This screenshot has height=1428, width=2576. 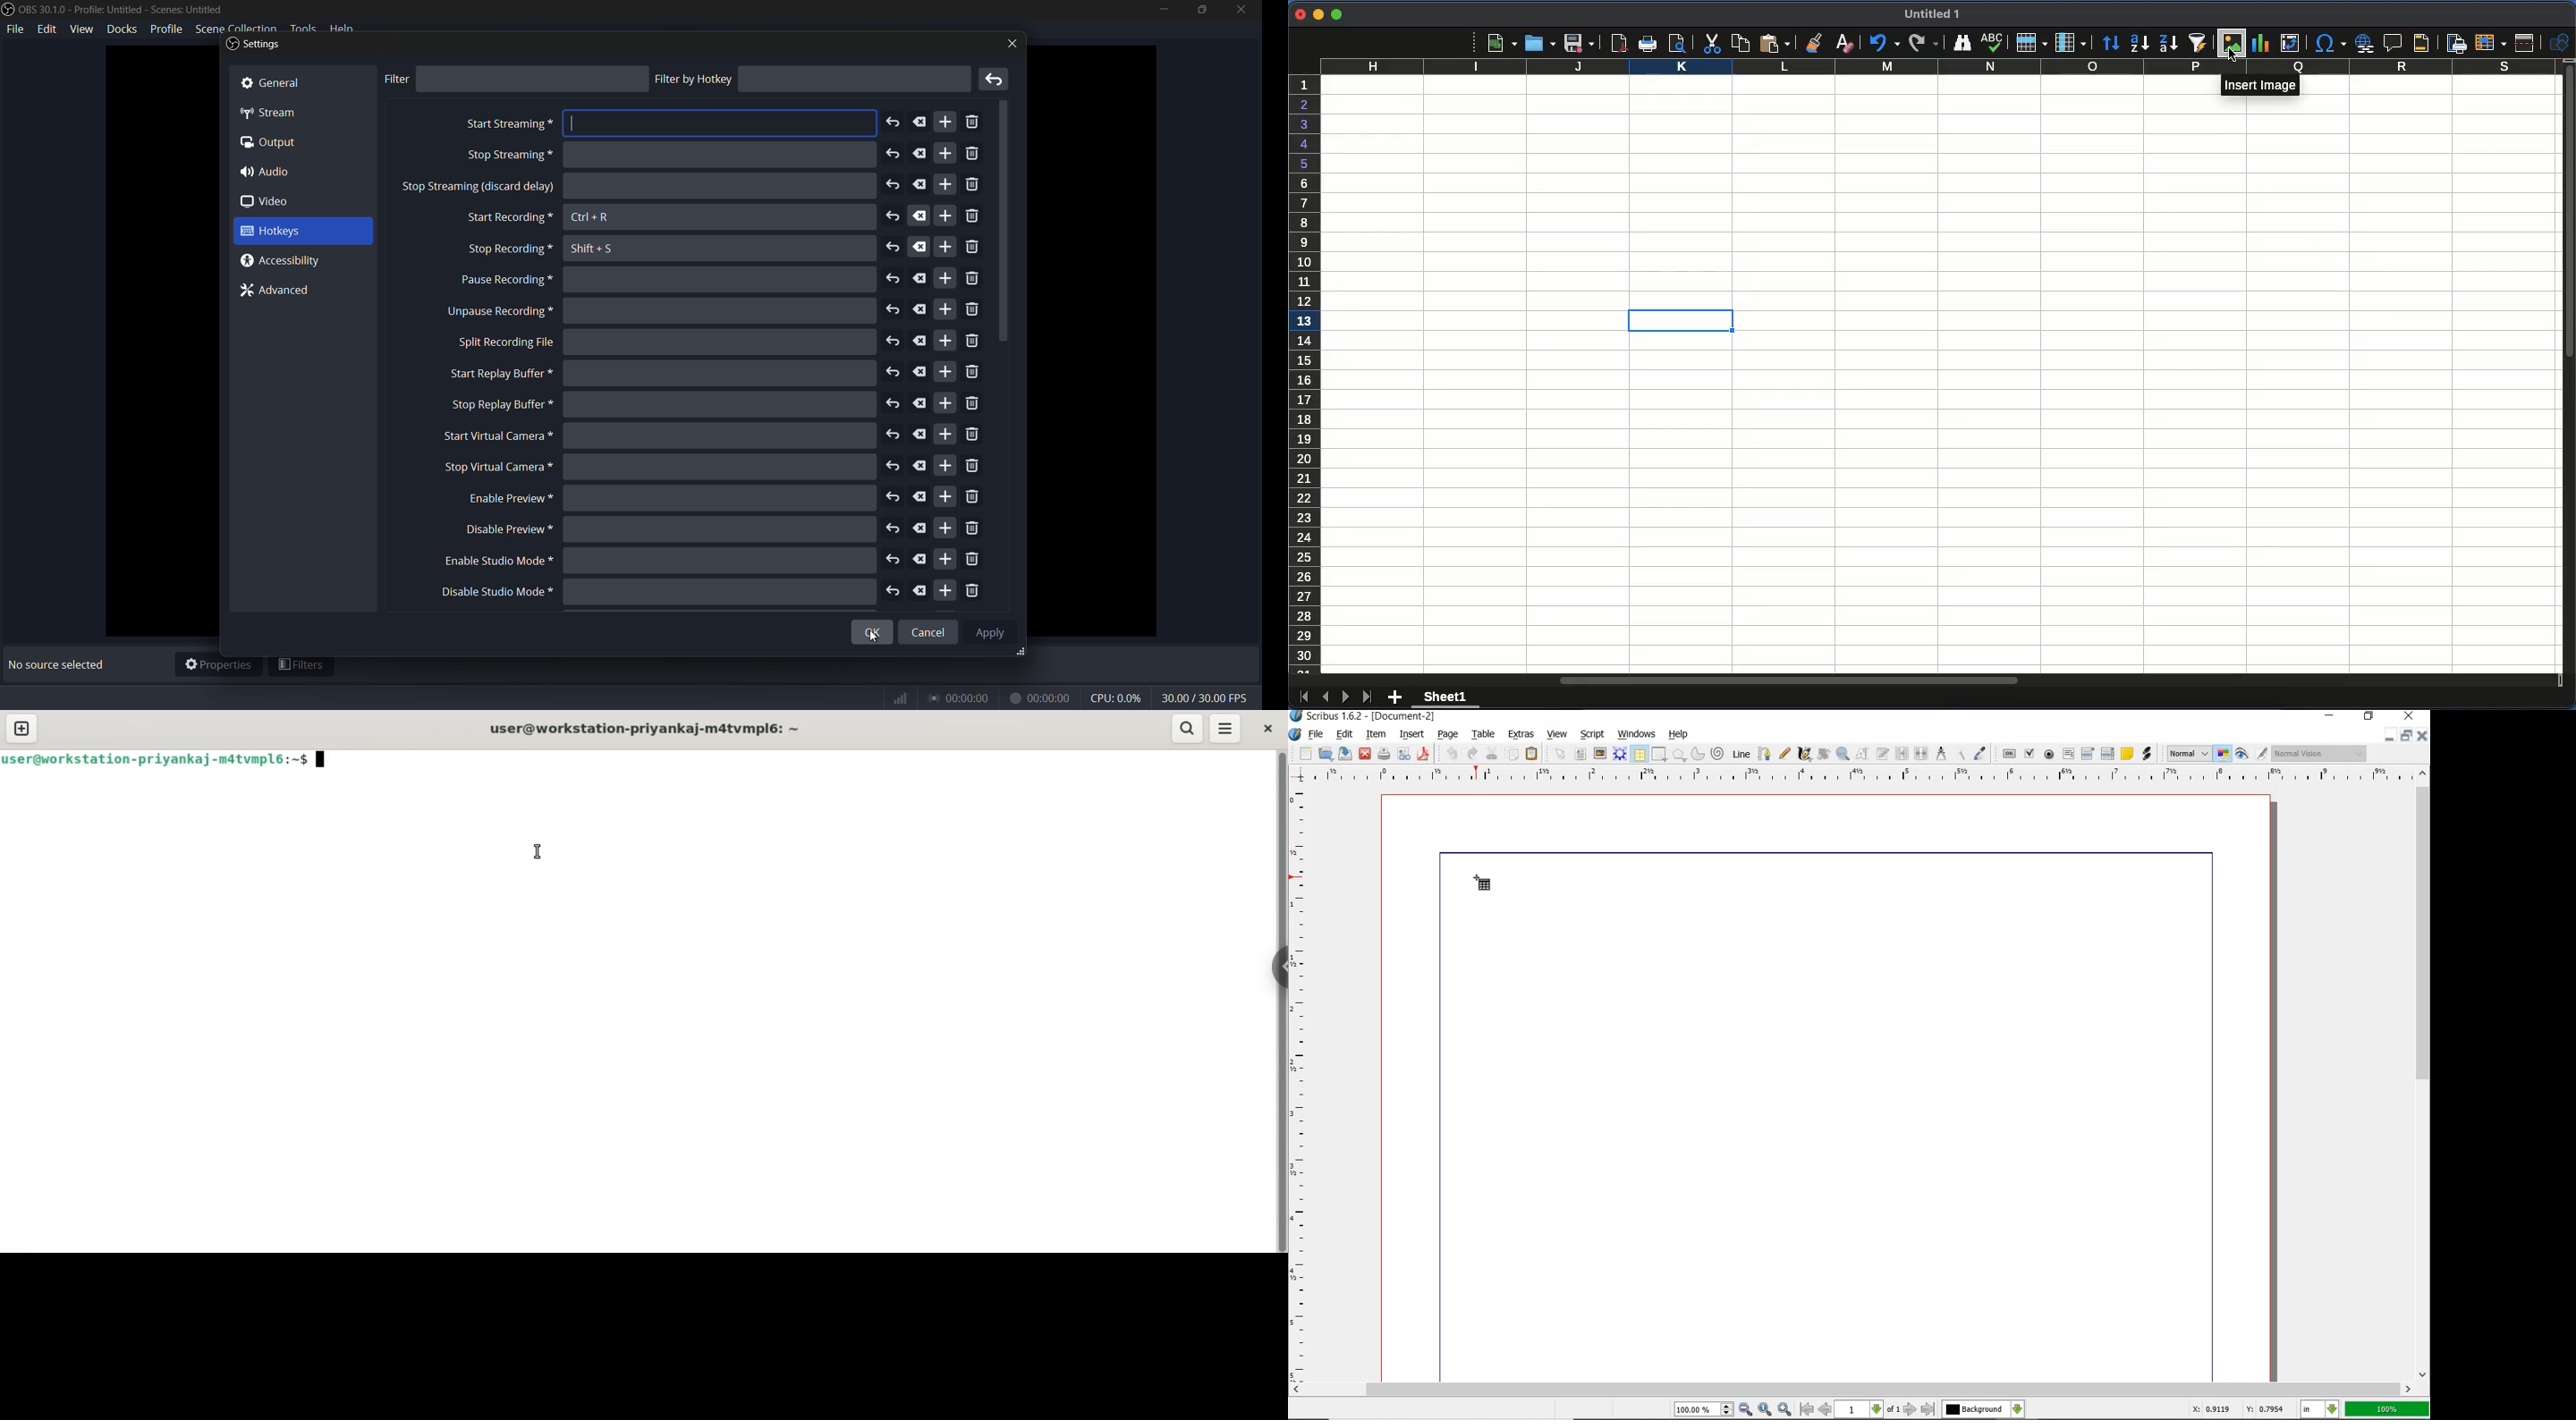 I want to click on delete, so click(x=922, y=591).